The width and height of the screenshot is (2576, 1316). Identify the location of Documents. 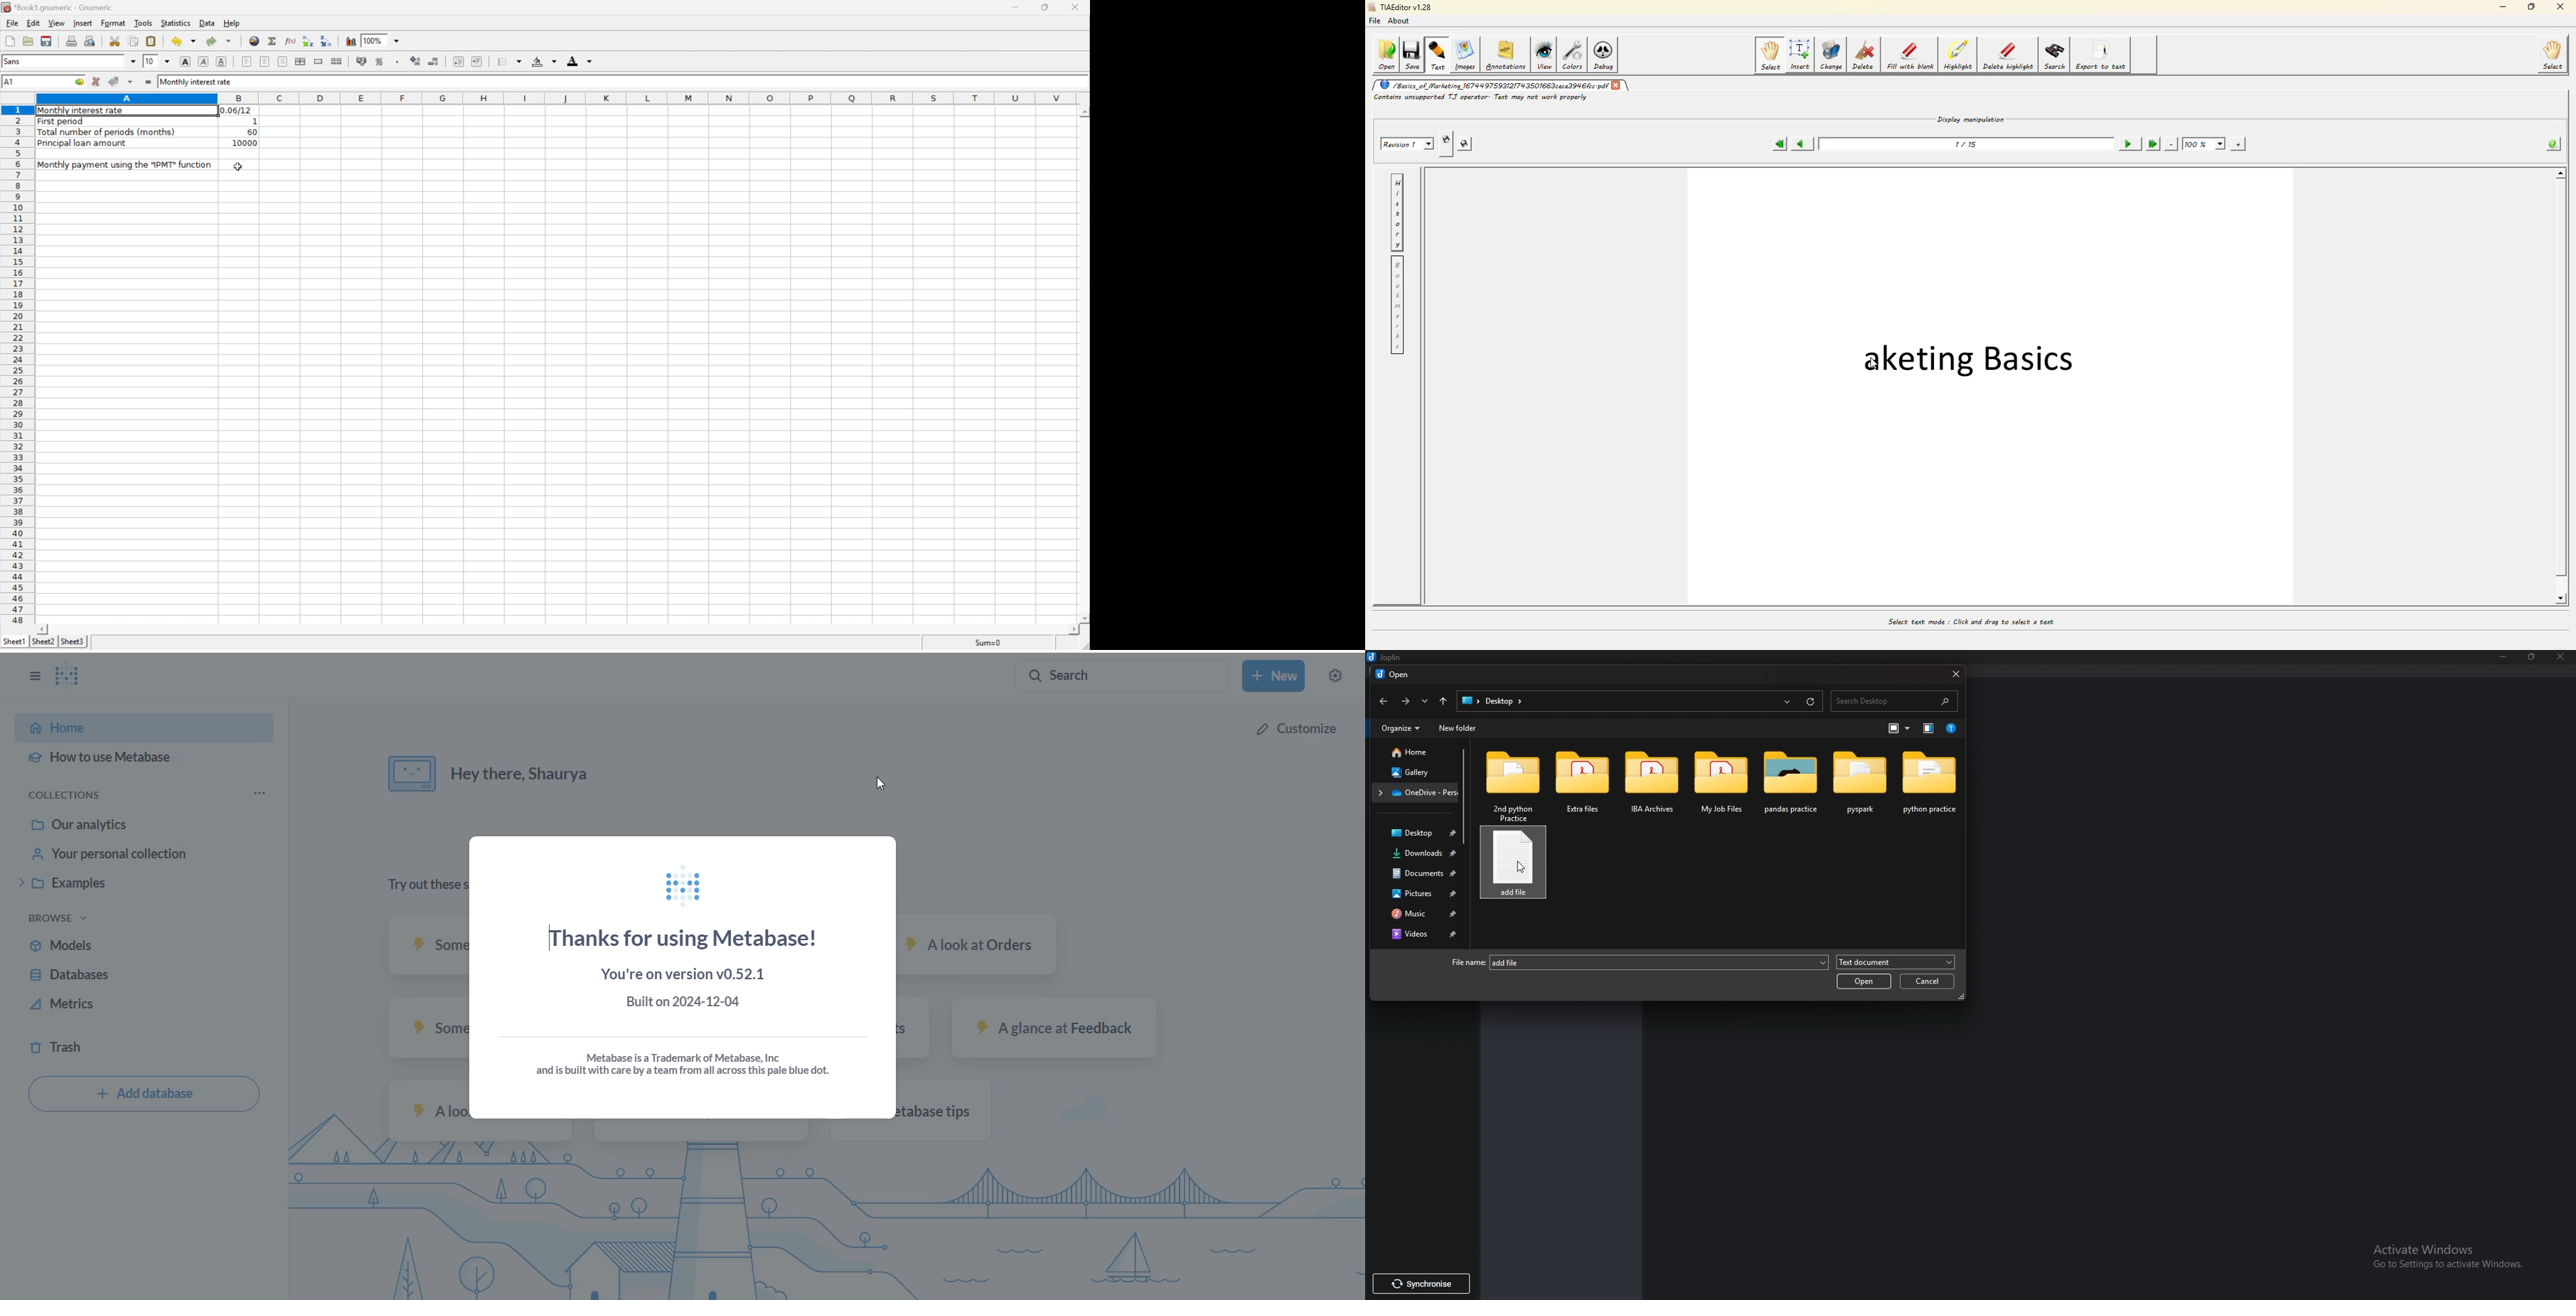
(1423, 873).